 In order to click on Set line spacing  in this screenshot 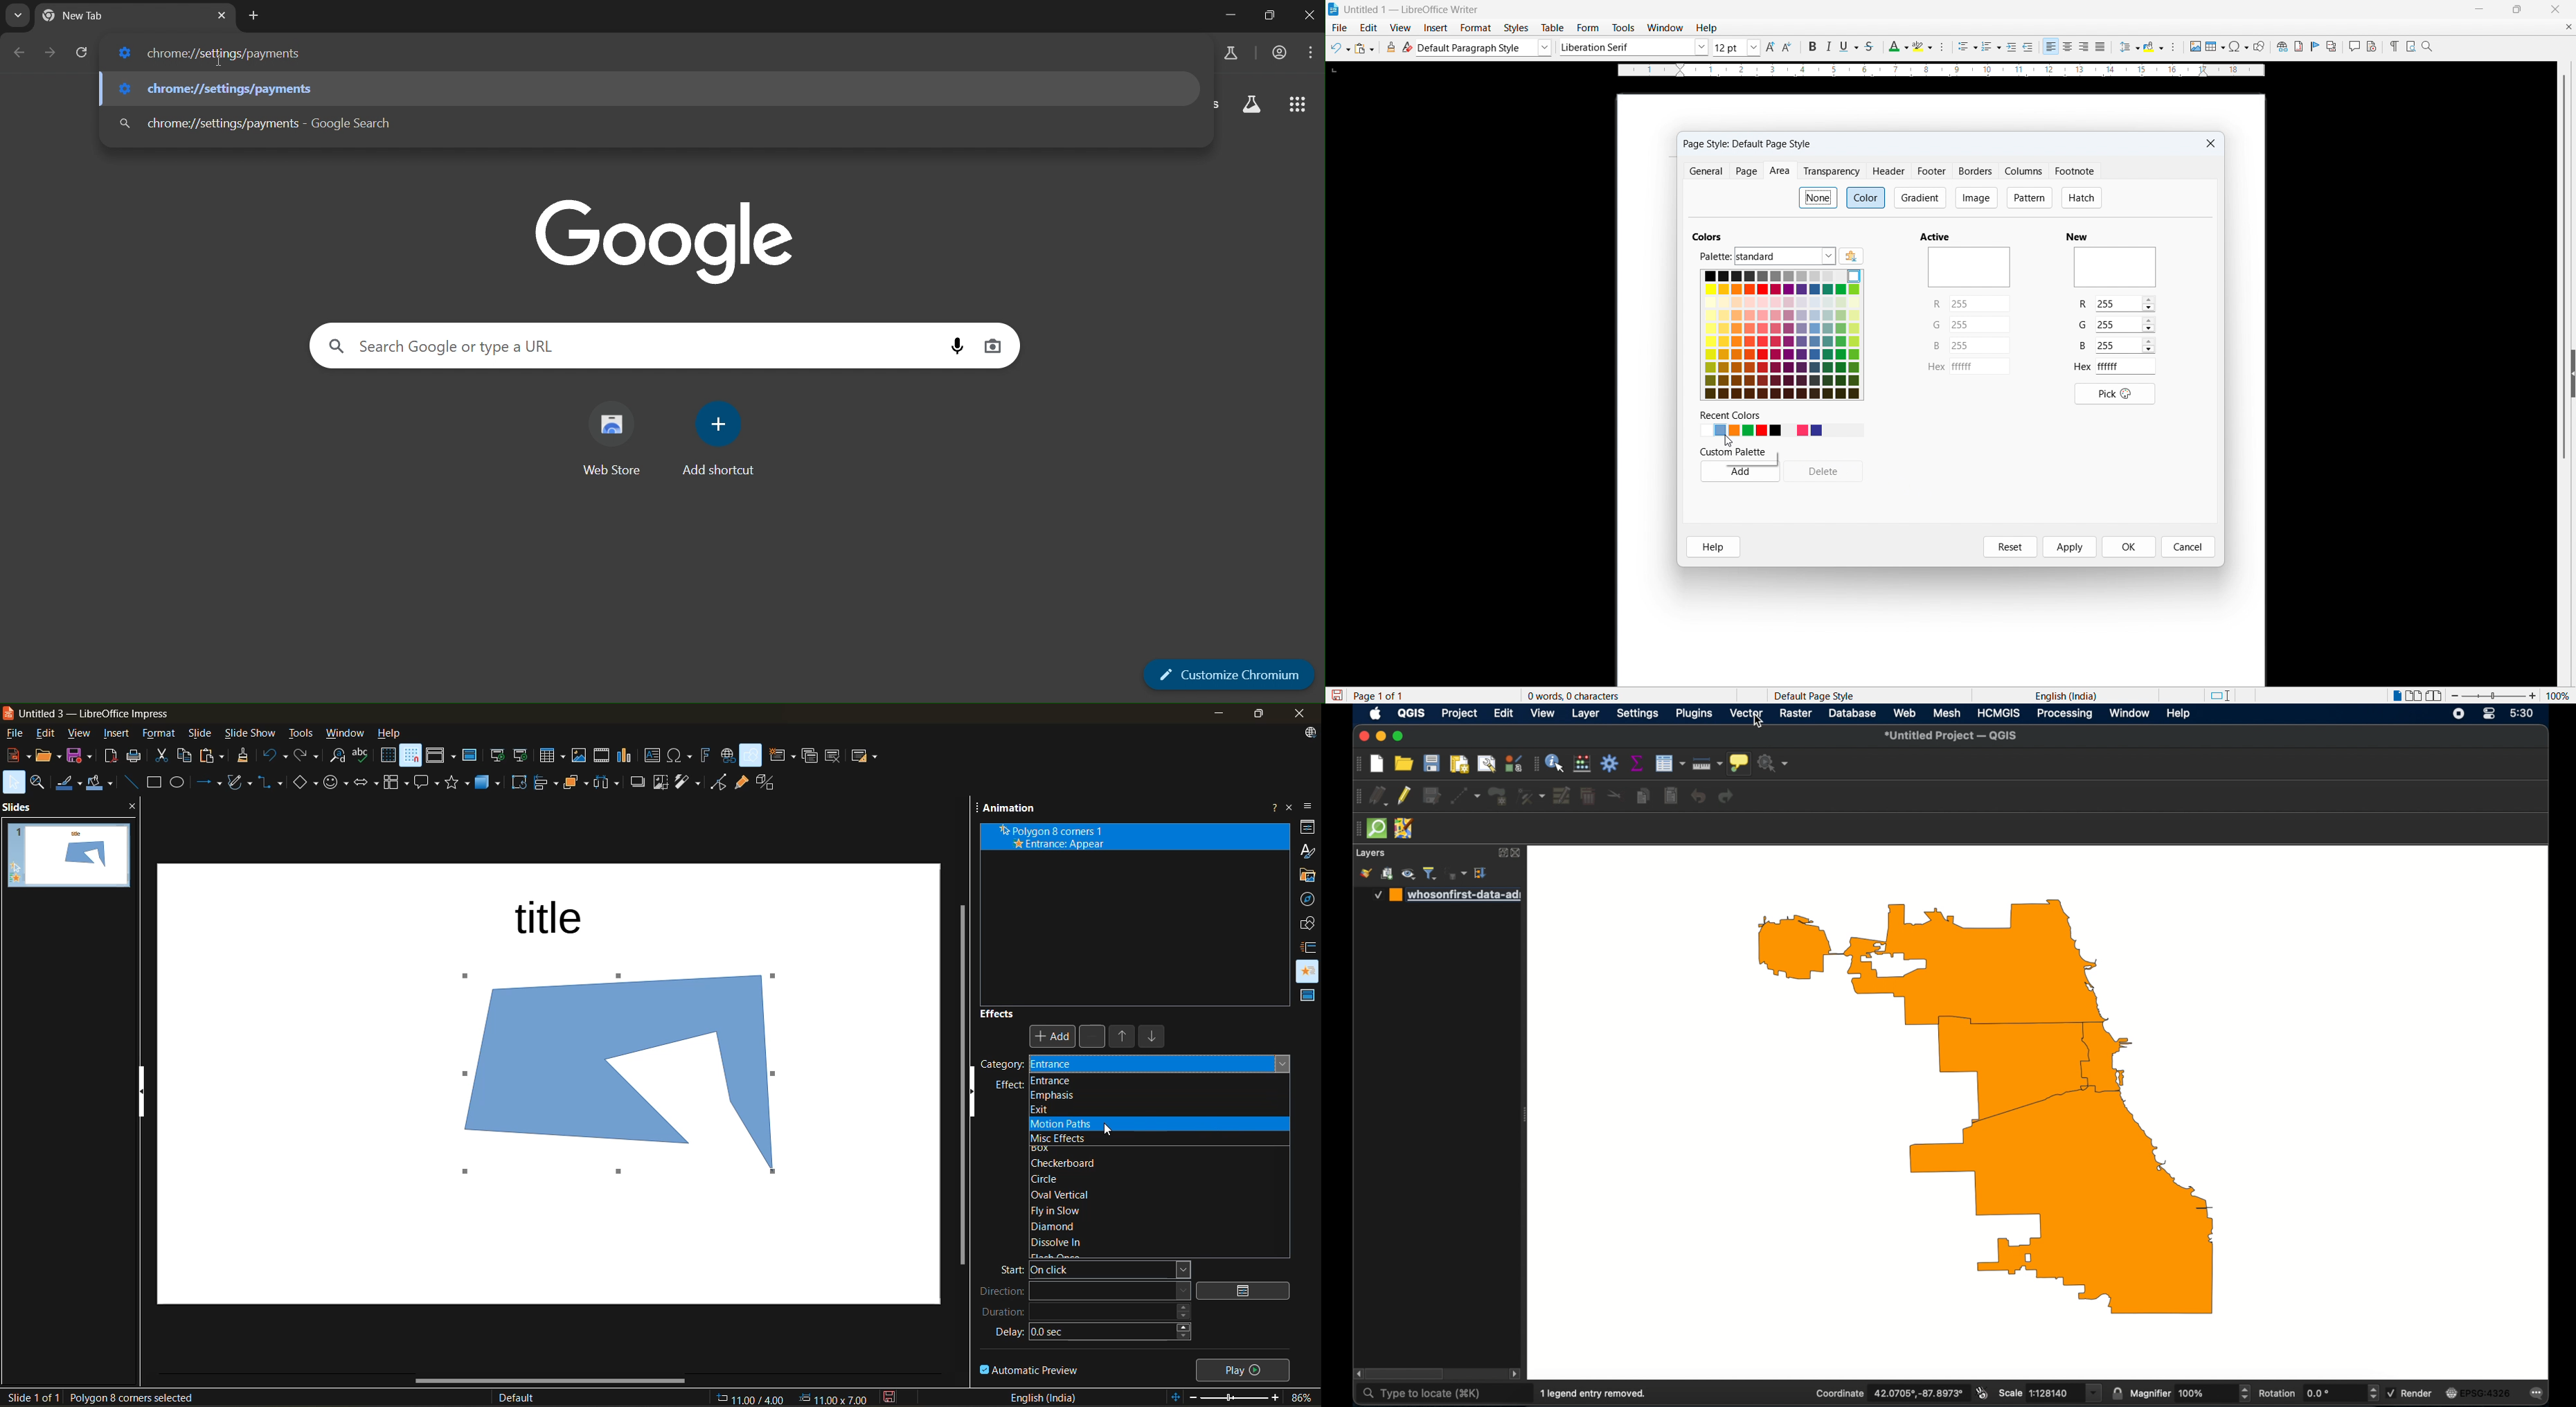, I will do `click(2129, 47)`.